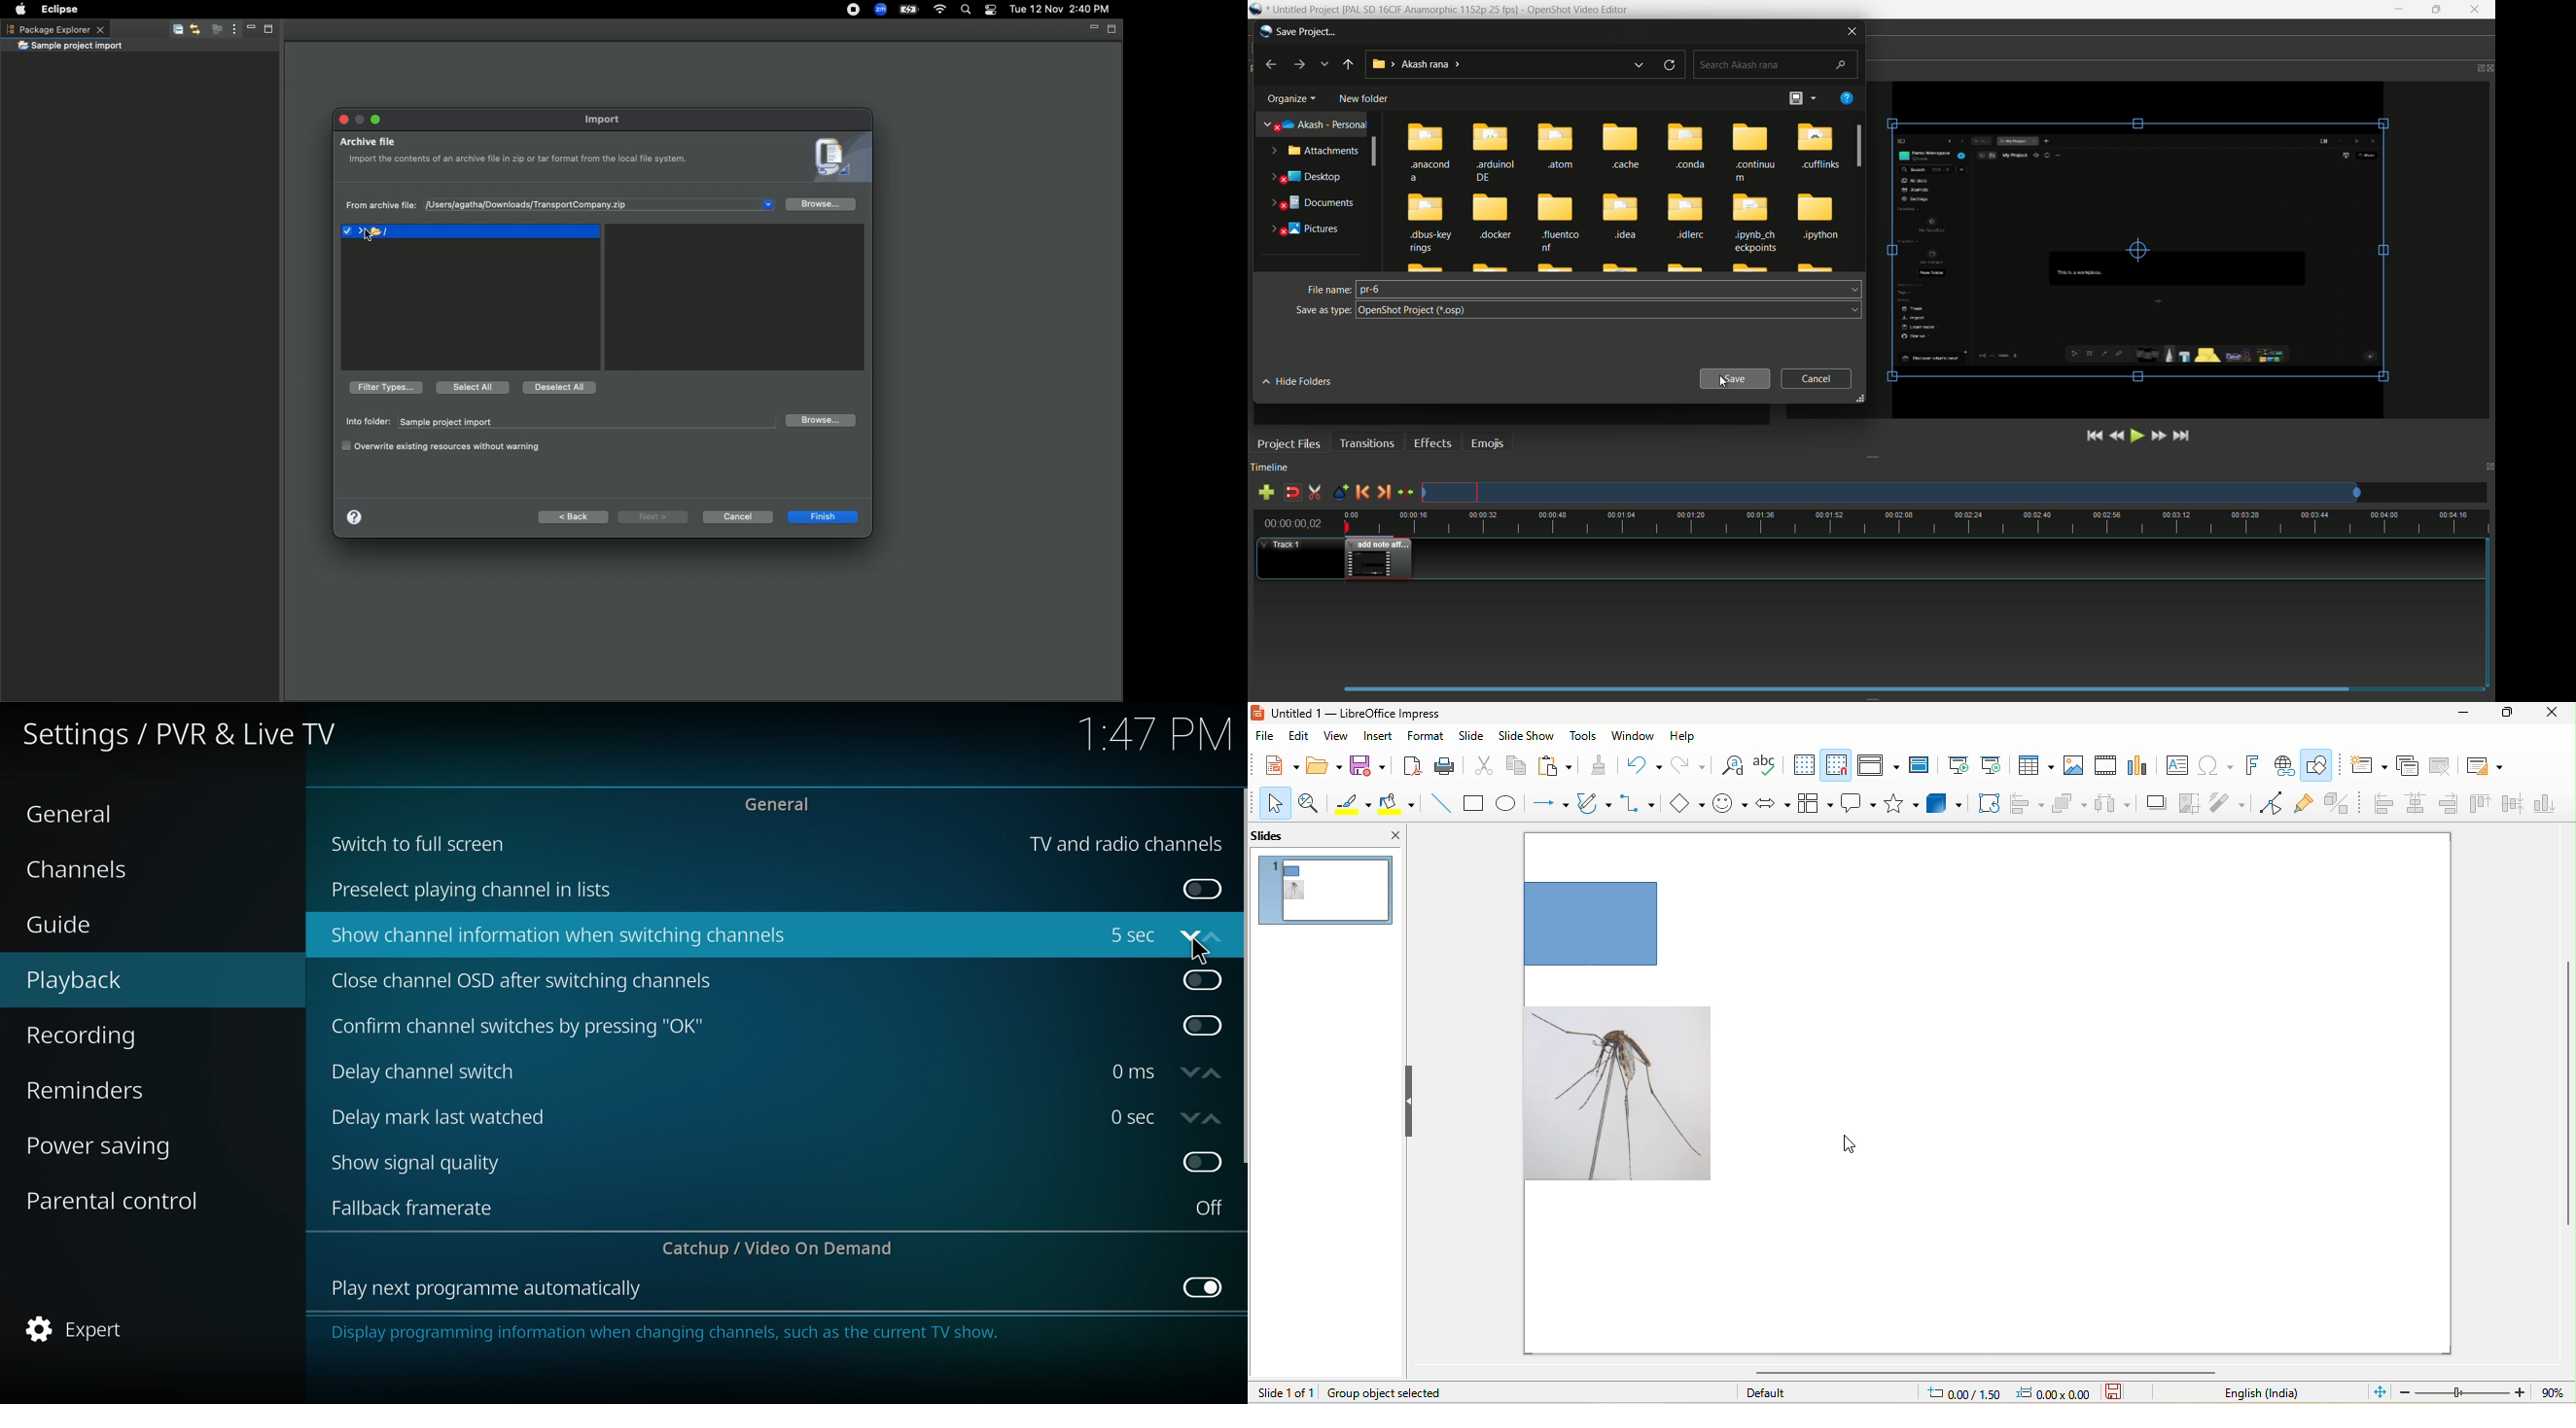  Describe the element at coordinates (1334, 738) in the screenshot. I see `view` at that location.